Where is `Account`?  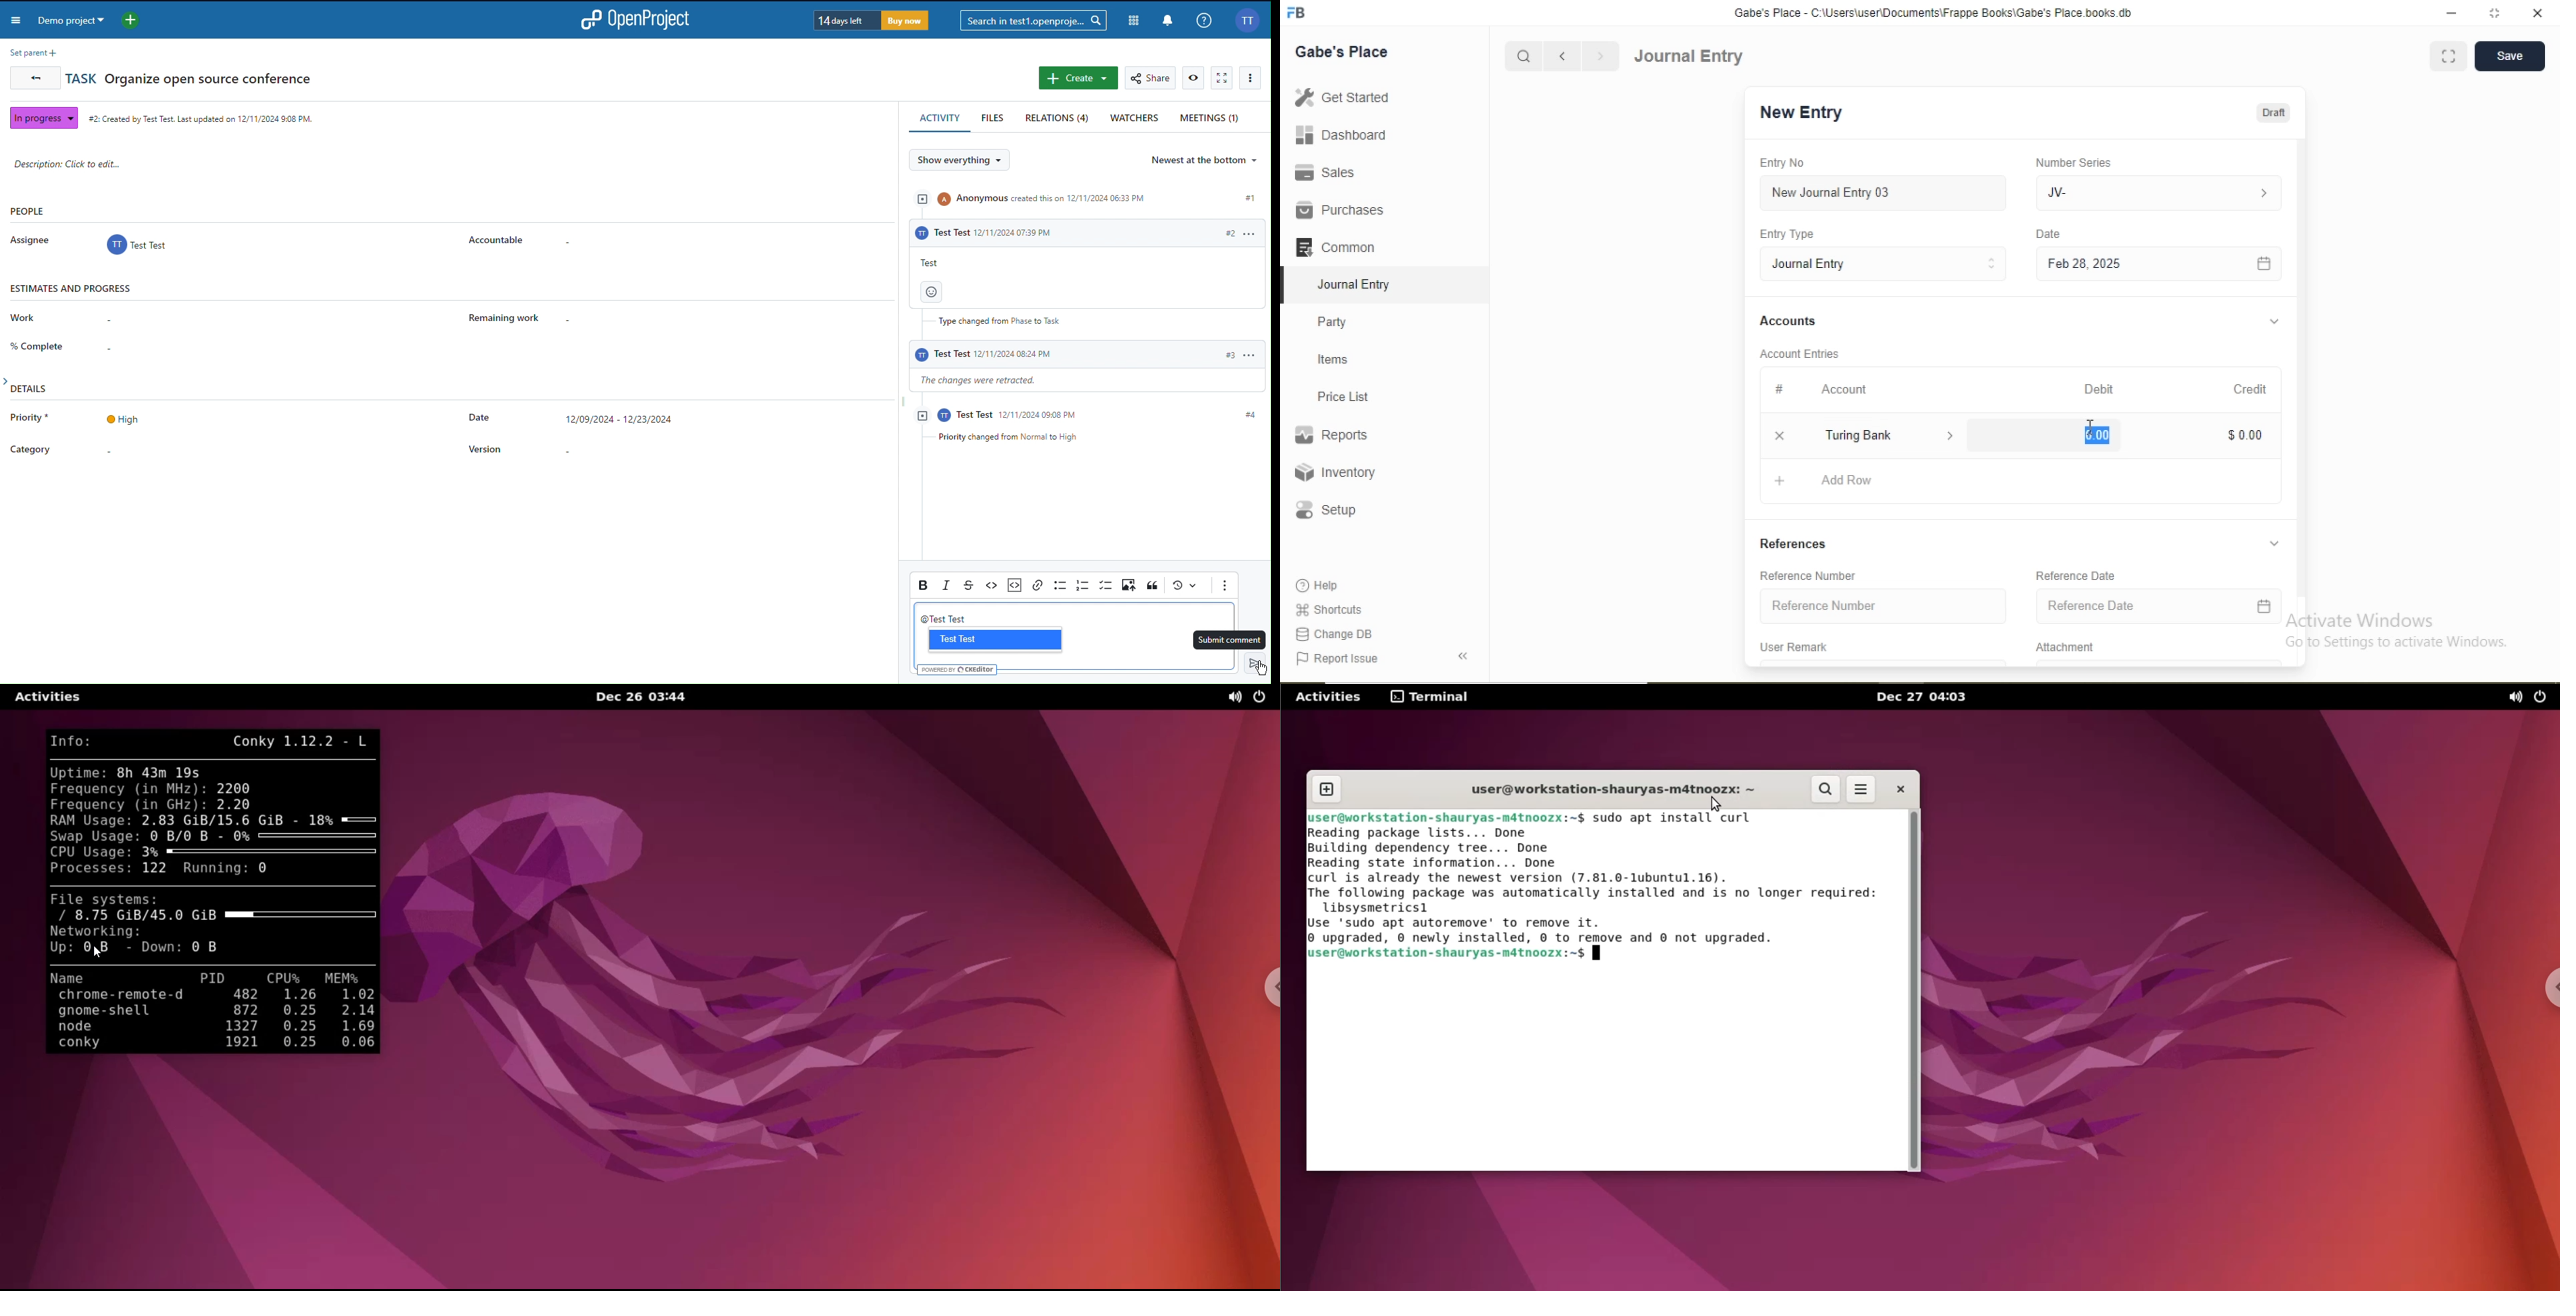 Account is located at coordinates (1844, 390).